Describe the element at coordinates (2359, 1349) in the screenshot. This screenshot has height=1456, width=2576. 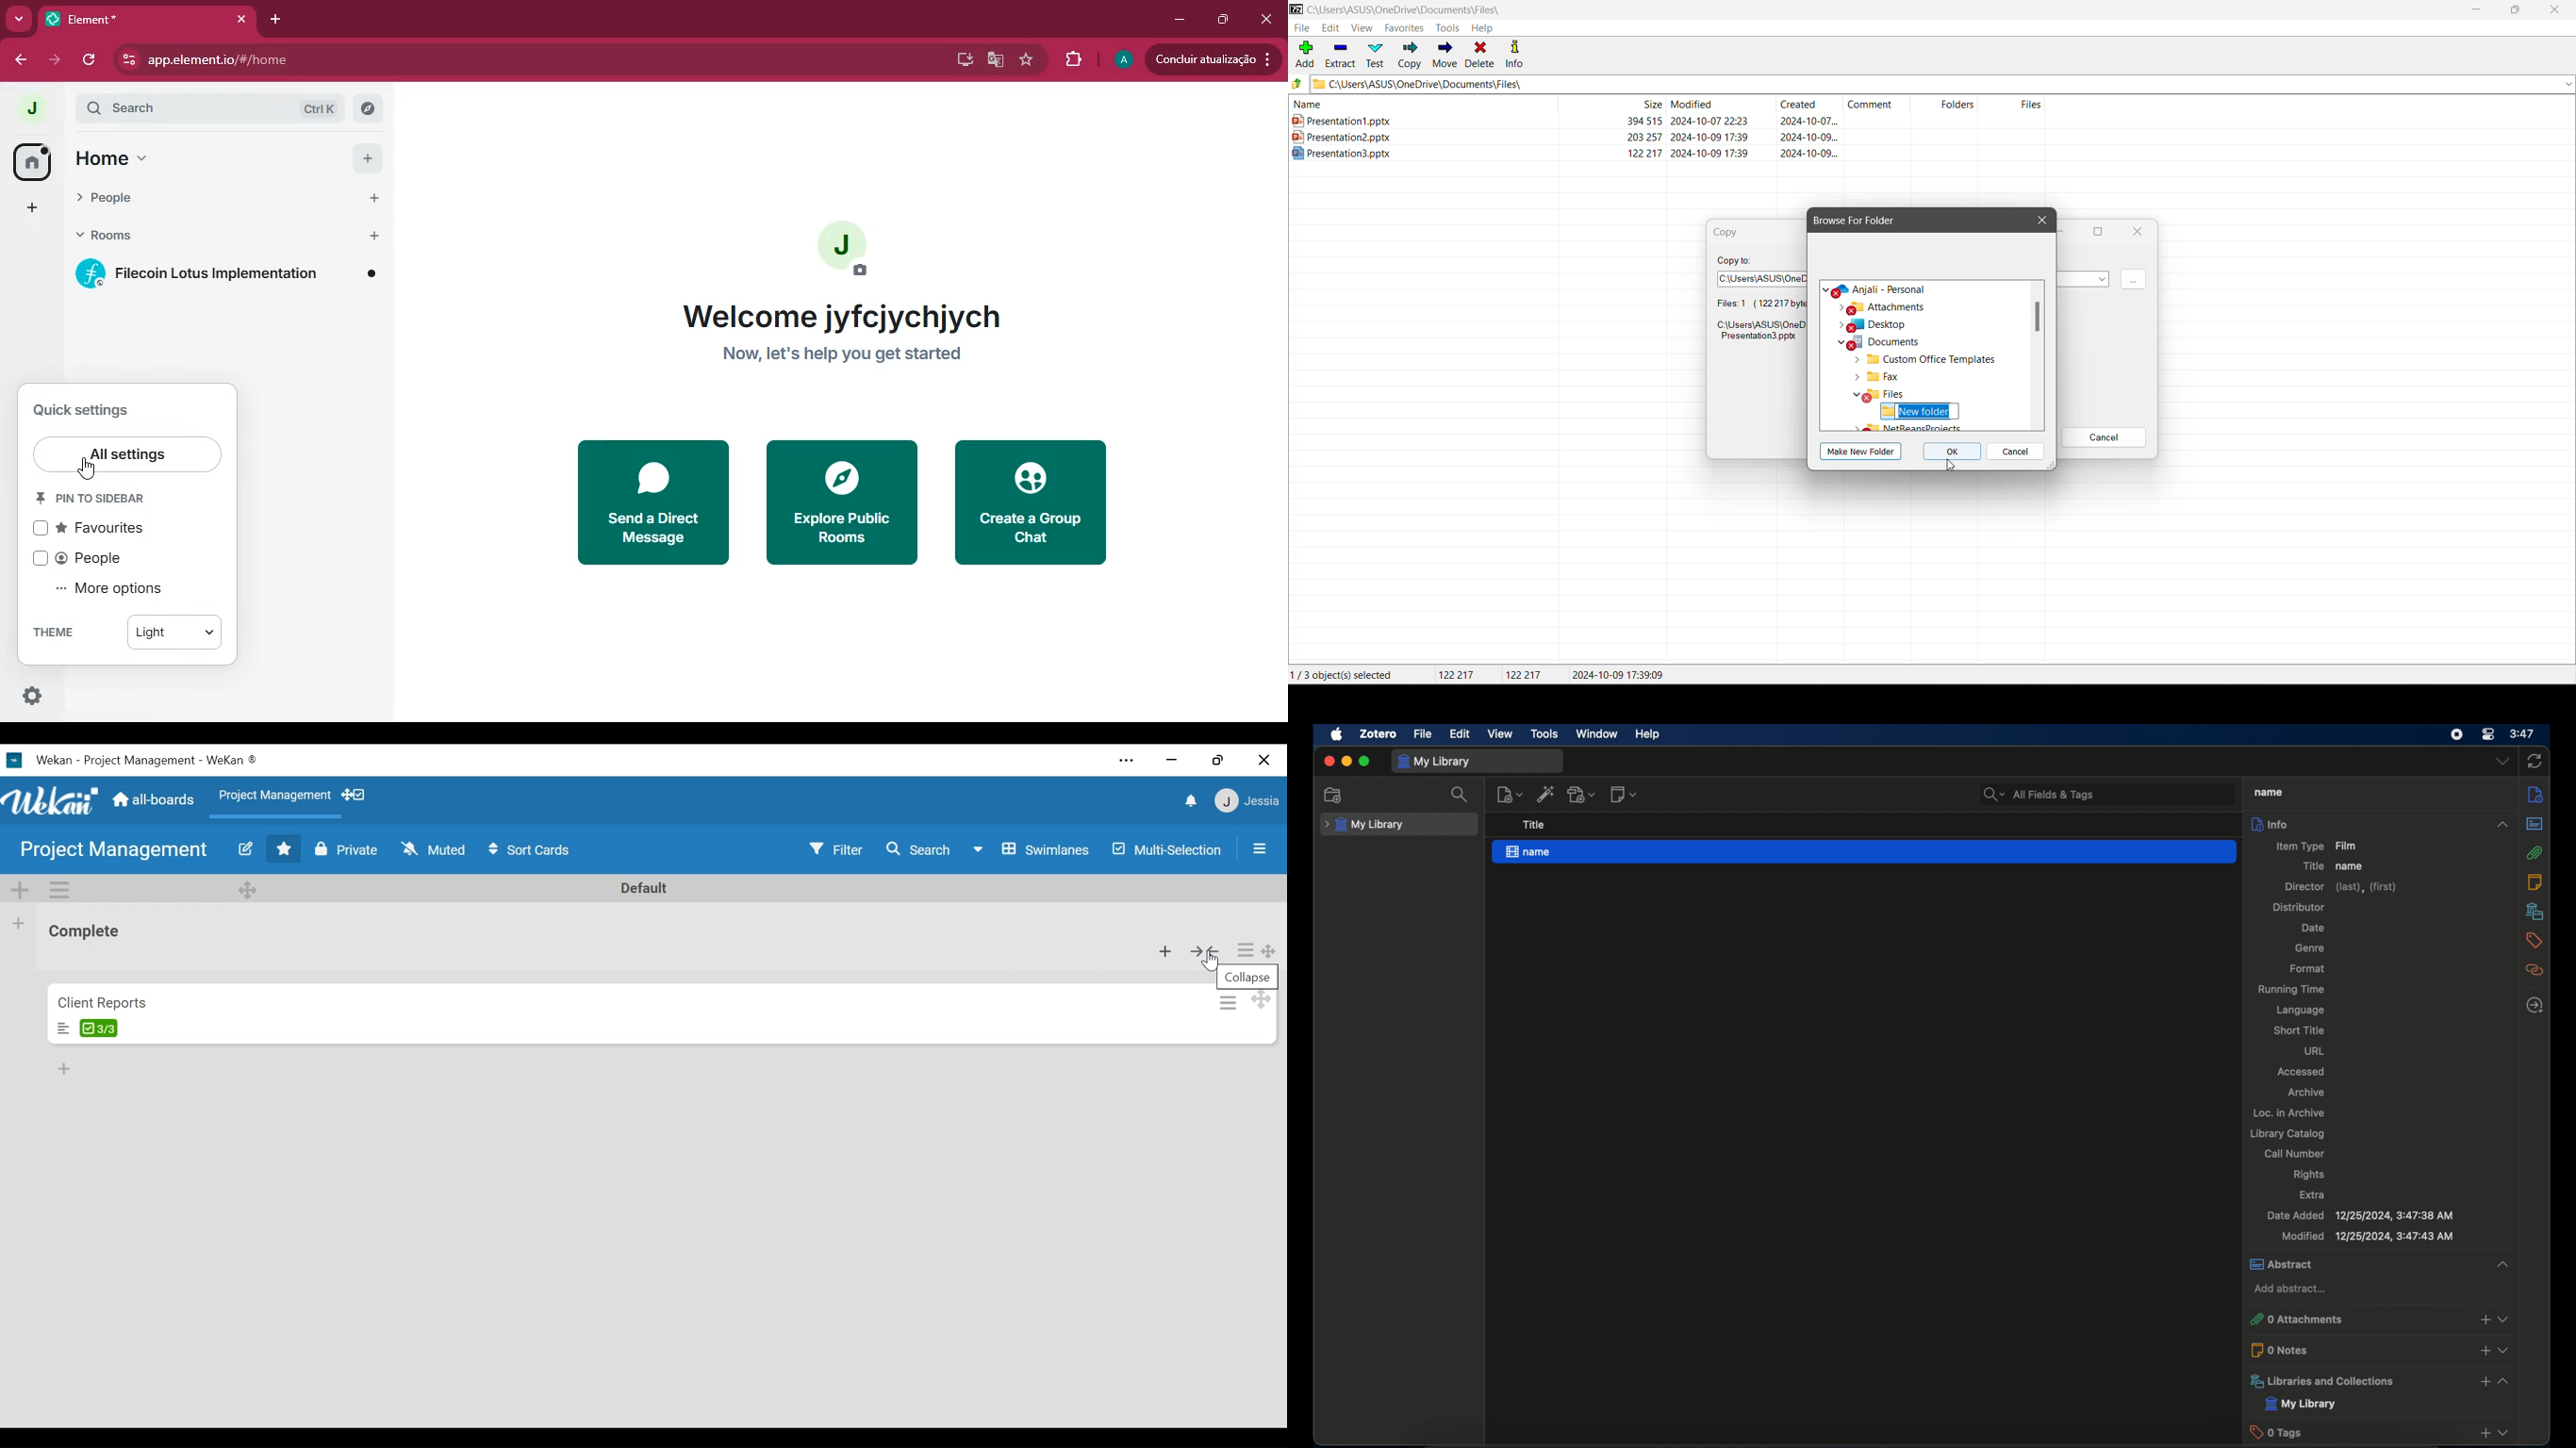
I see `0 notes` at that location.